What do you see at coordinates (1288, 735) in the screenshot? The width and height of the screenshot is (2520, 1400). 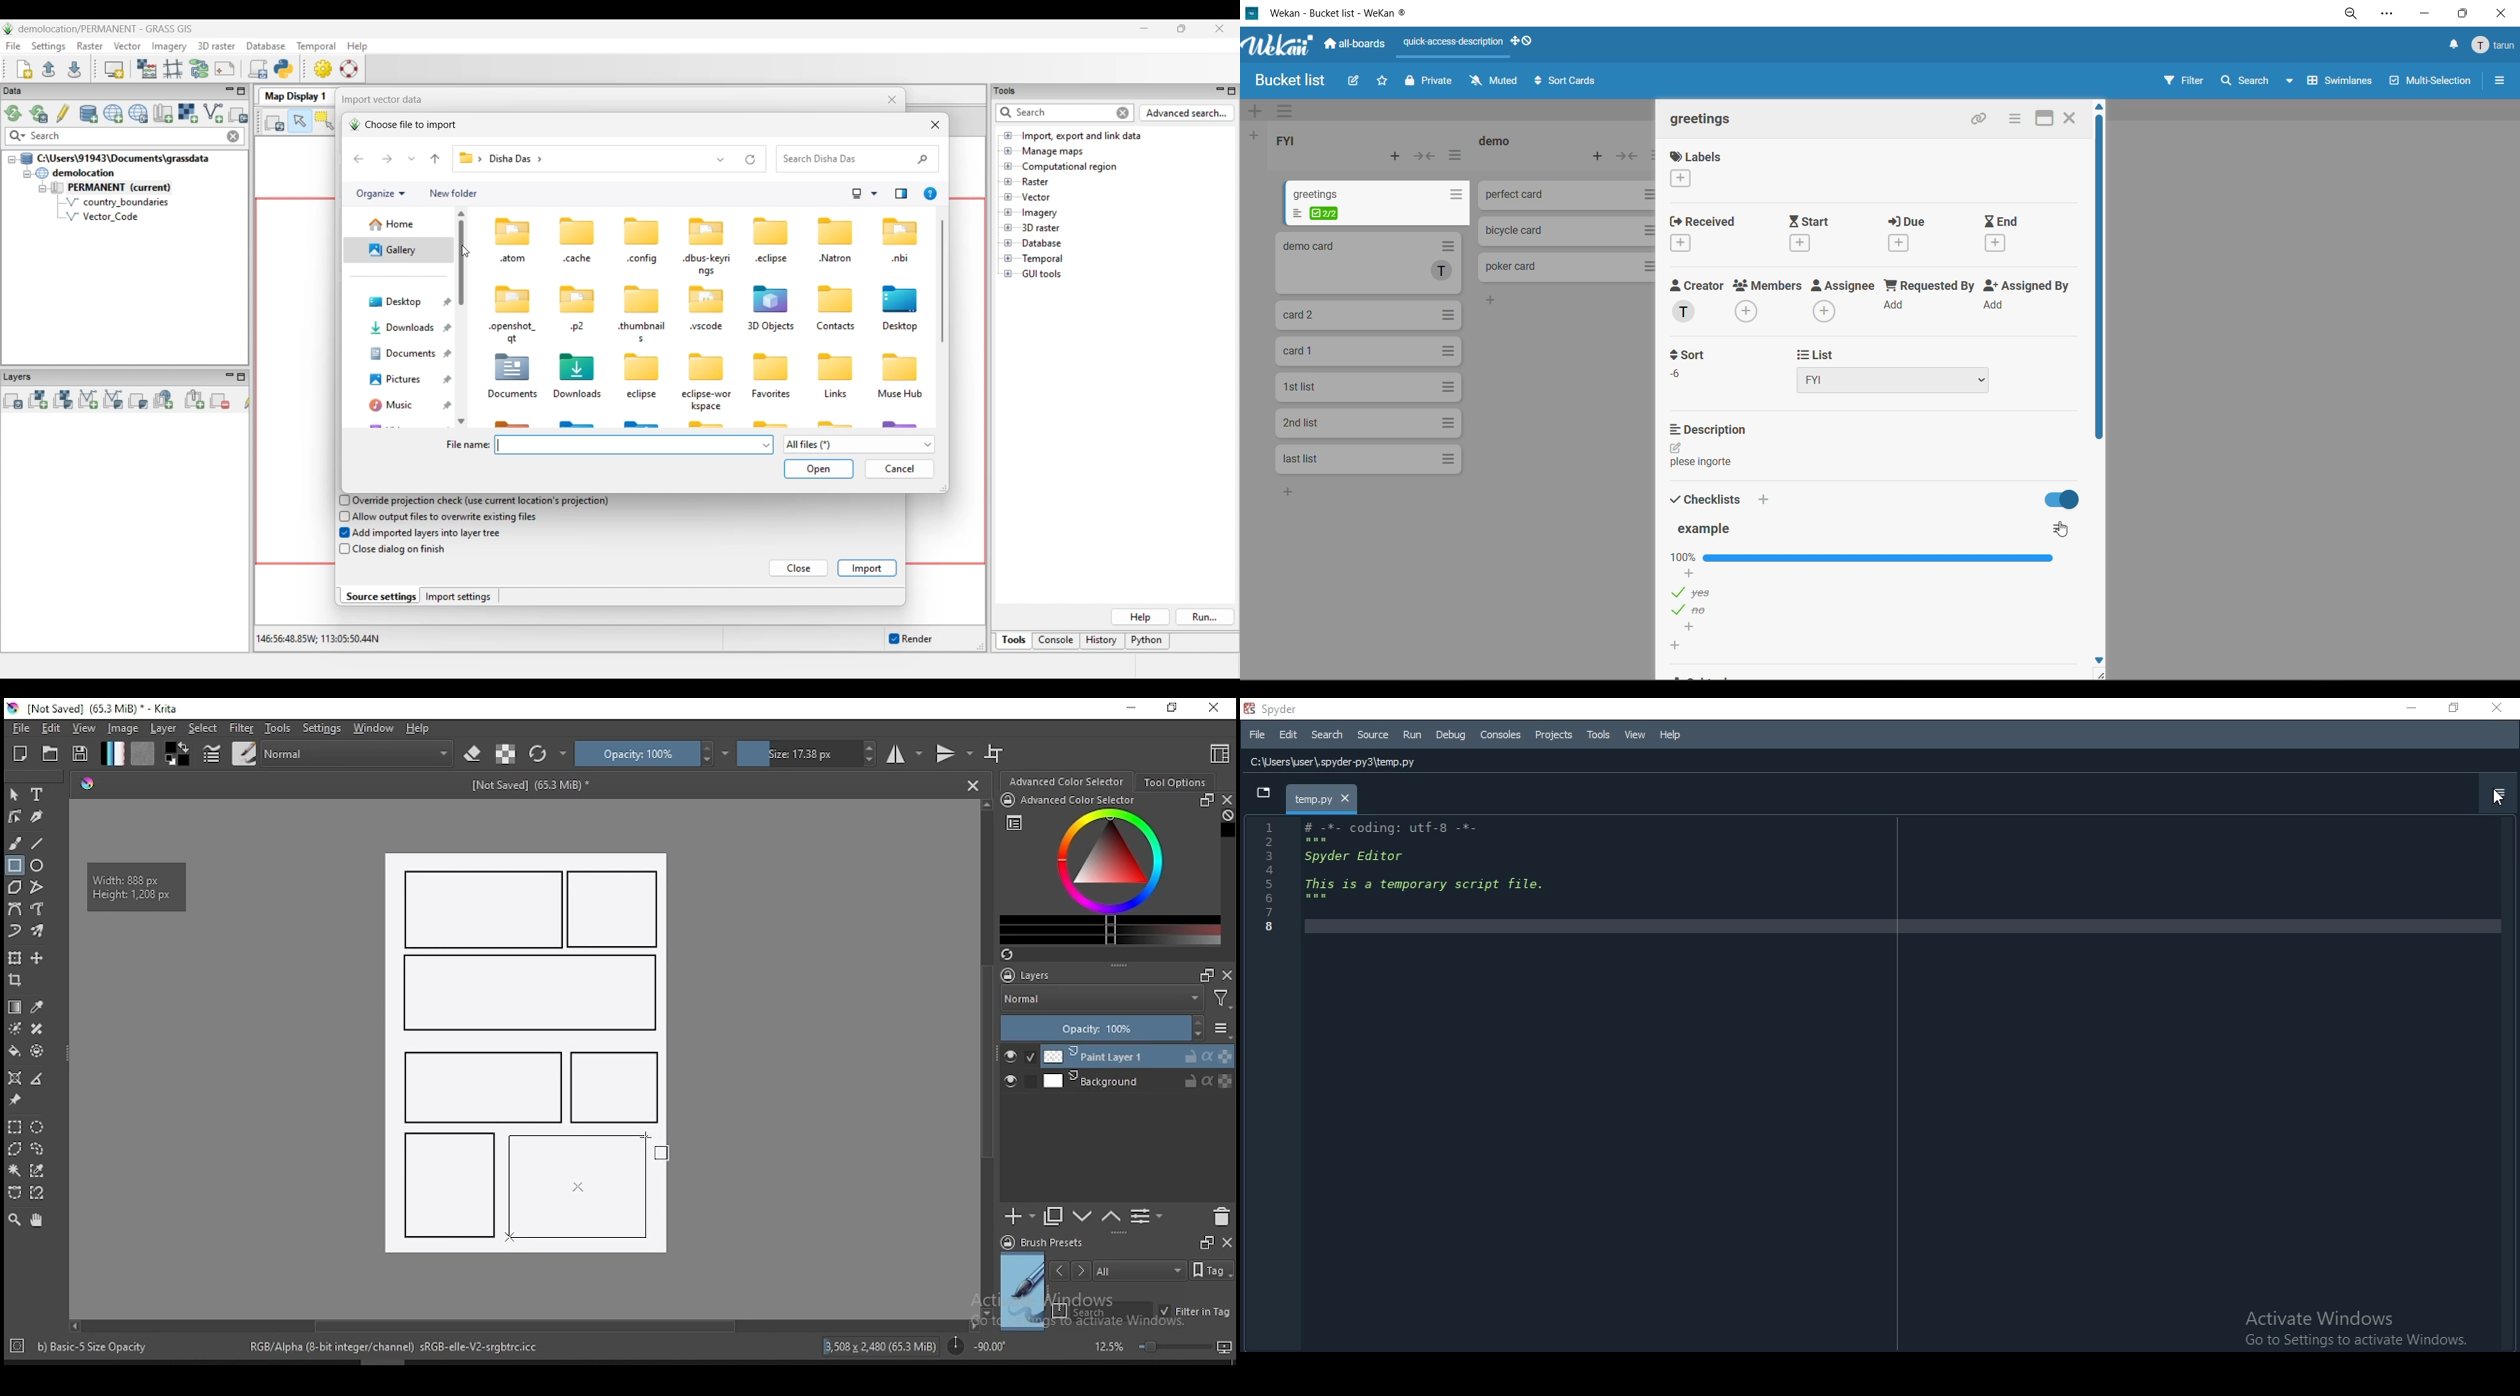 I see `Edit` at bounding box center [1288, 735].